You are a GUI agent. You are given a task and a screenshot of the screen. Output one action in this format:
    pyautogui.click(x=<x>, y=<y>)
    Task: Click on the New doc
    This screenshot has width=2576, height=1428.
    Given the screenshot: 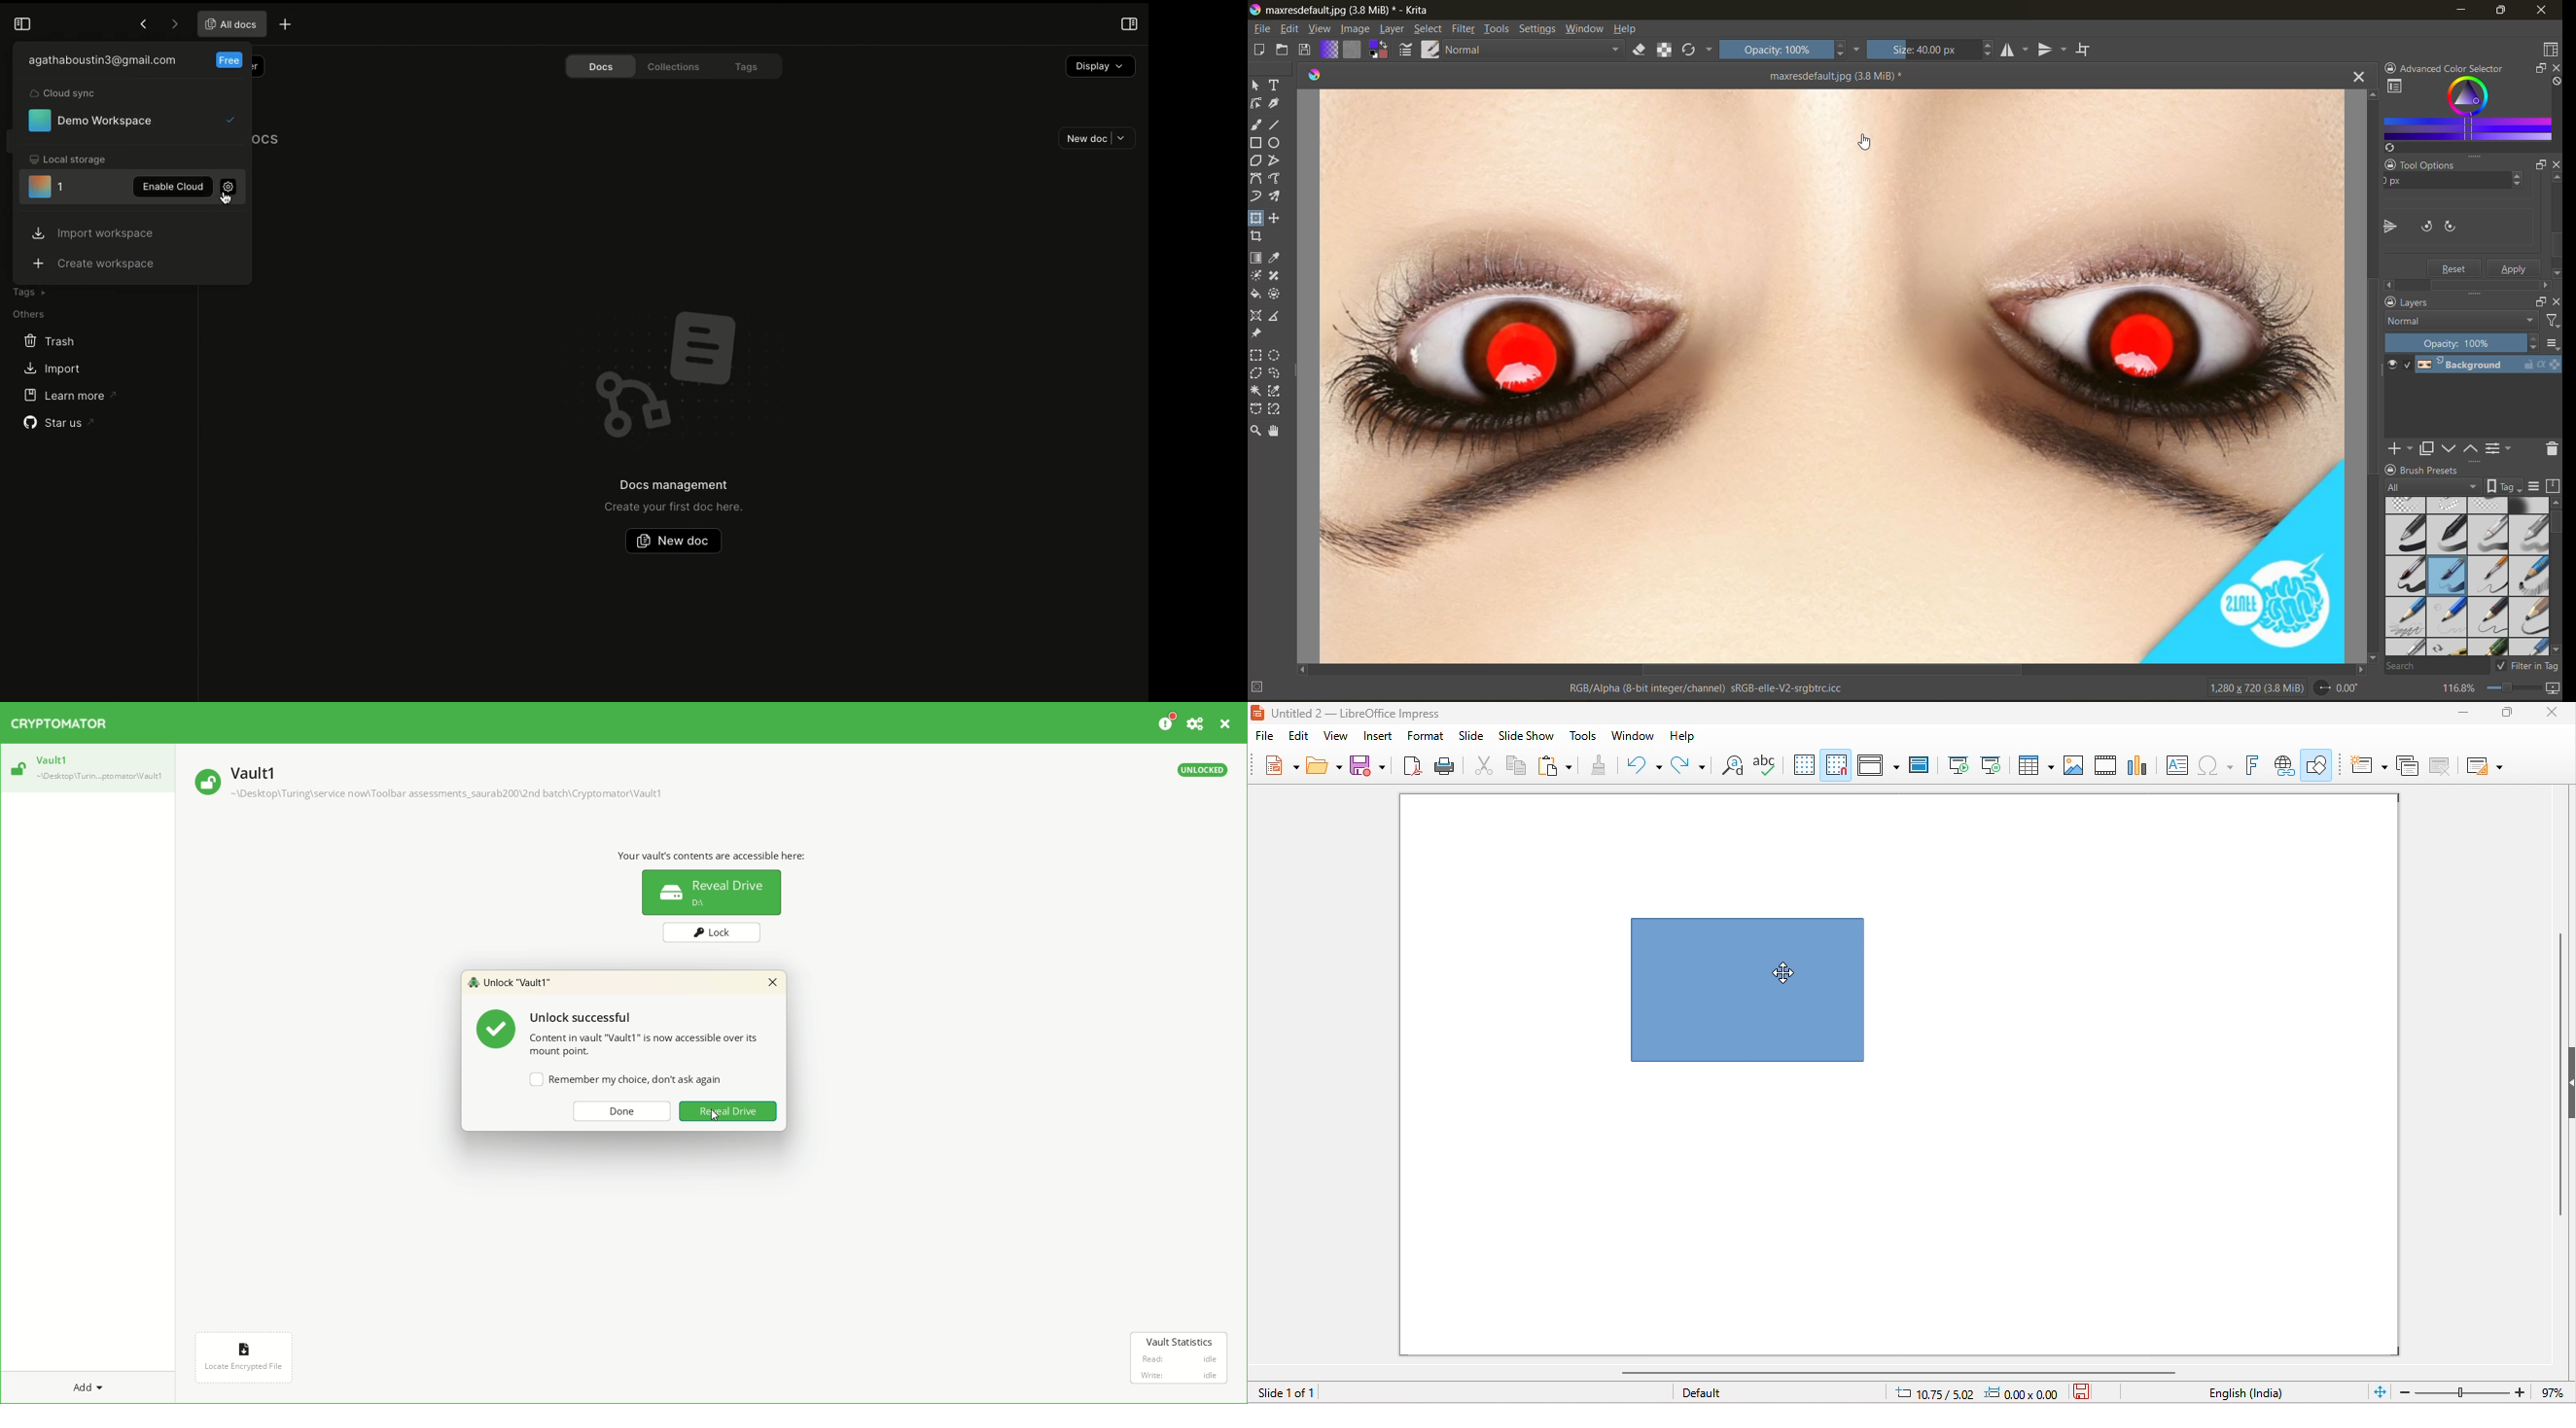 What is the action you would take?
    pyautogui.click(x=673, y=540)
    